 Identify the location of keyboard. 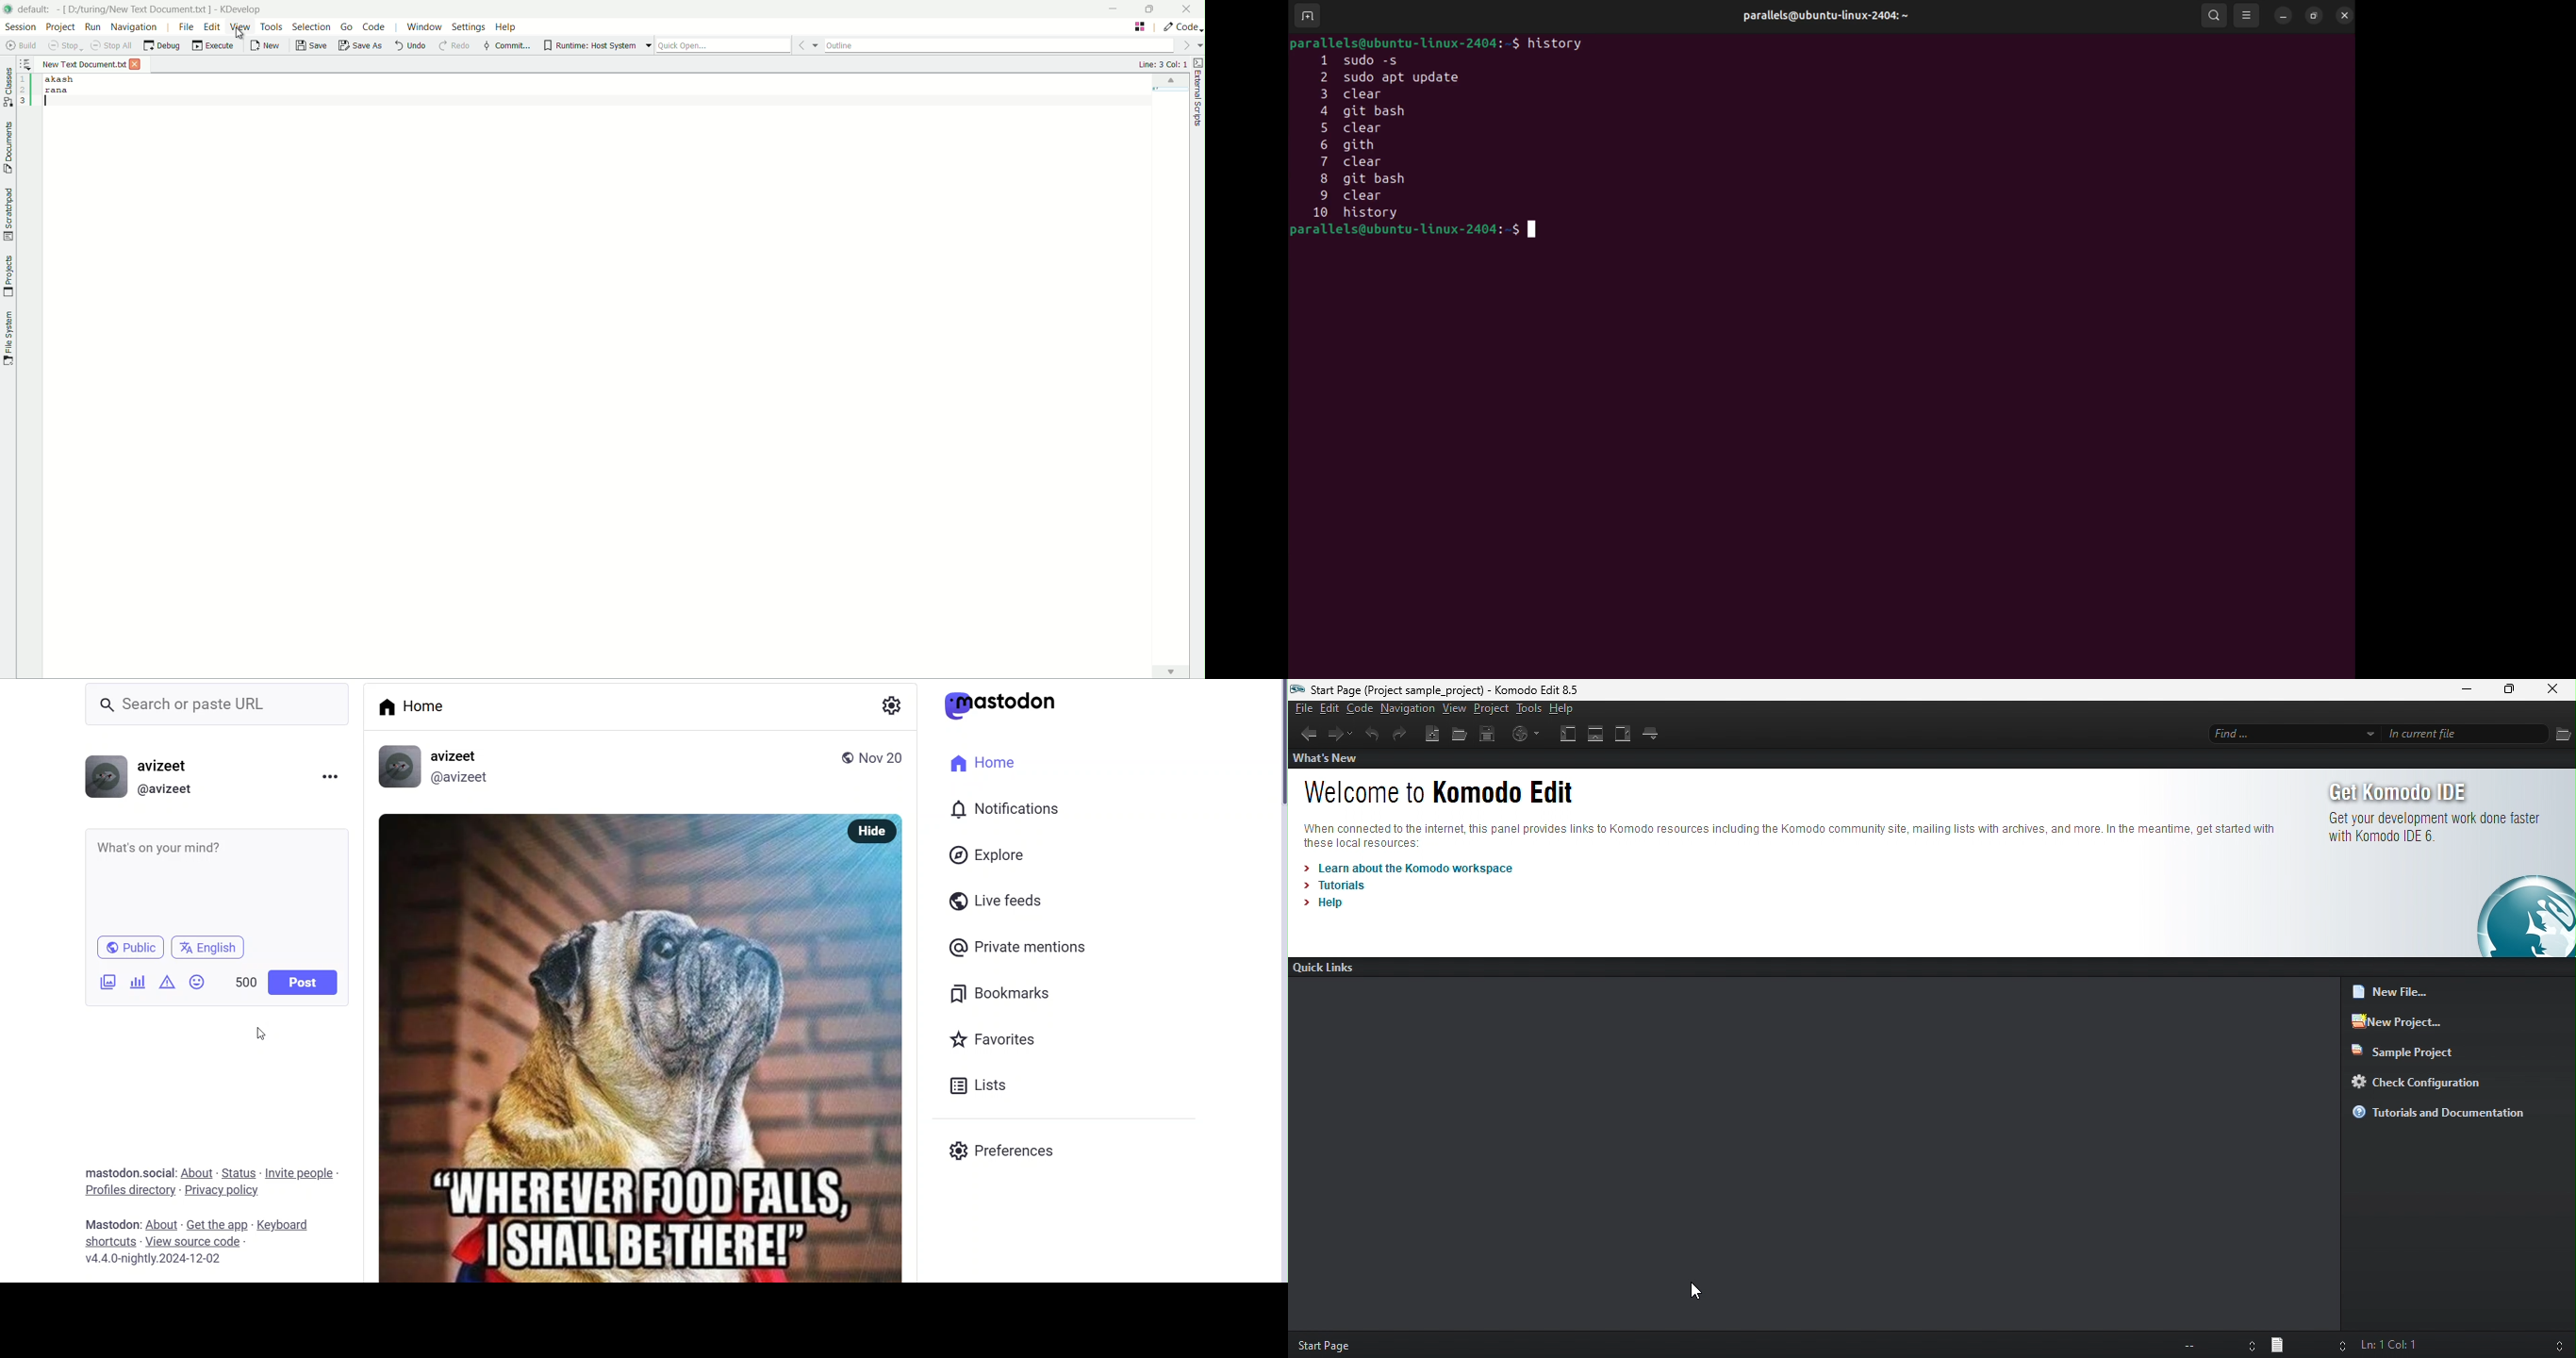
(290, 1224).